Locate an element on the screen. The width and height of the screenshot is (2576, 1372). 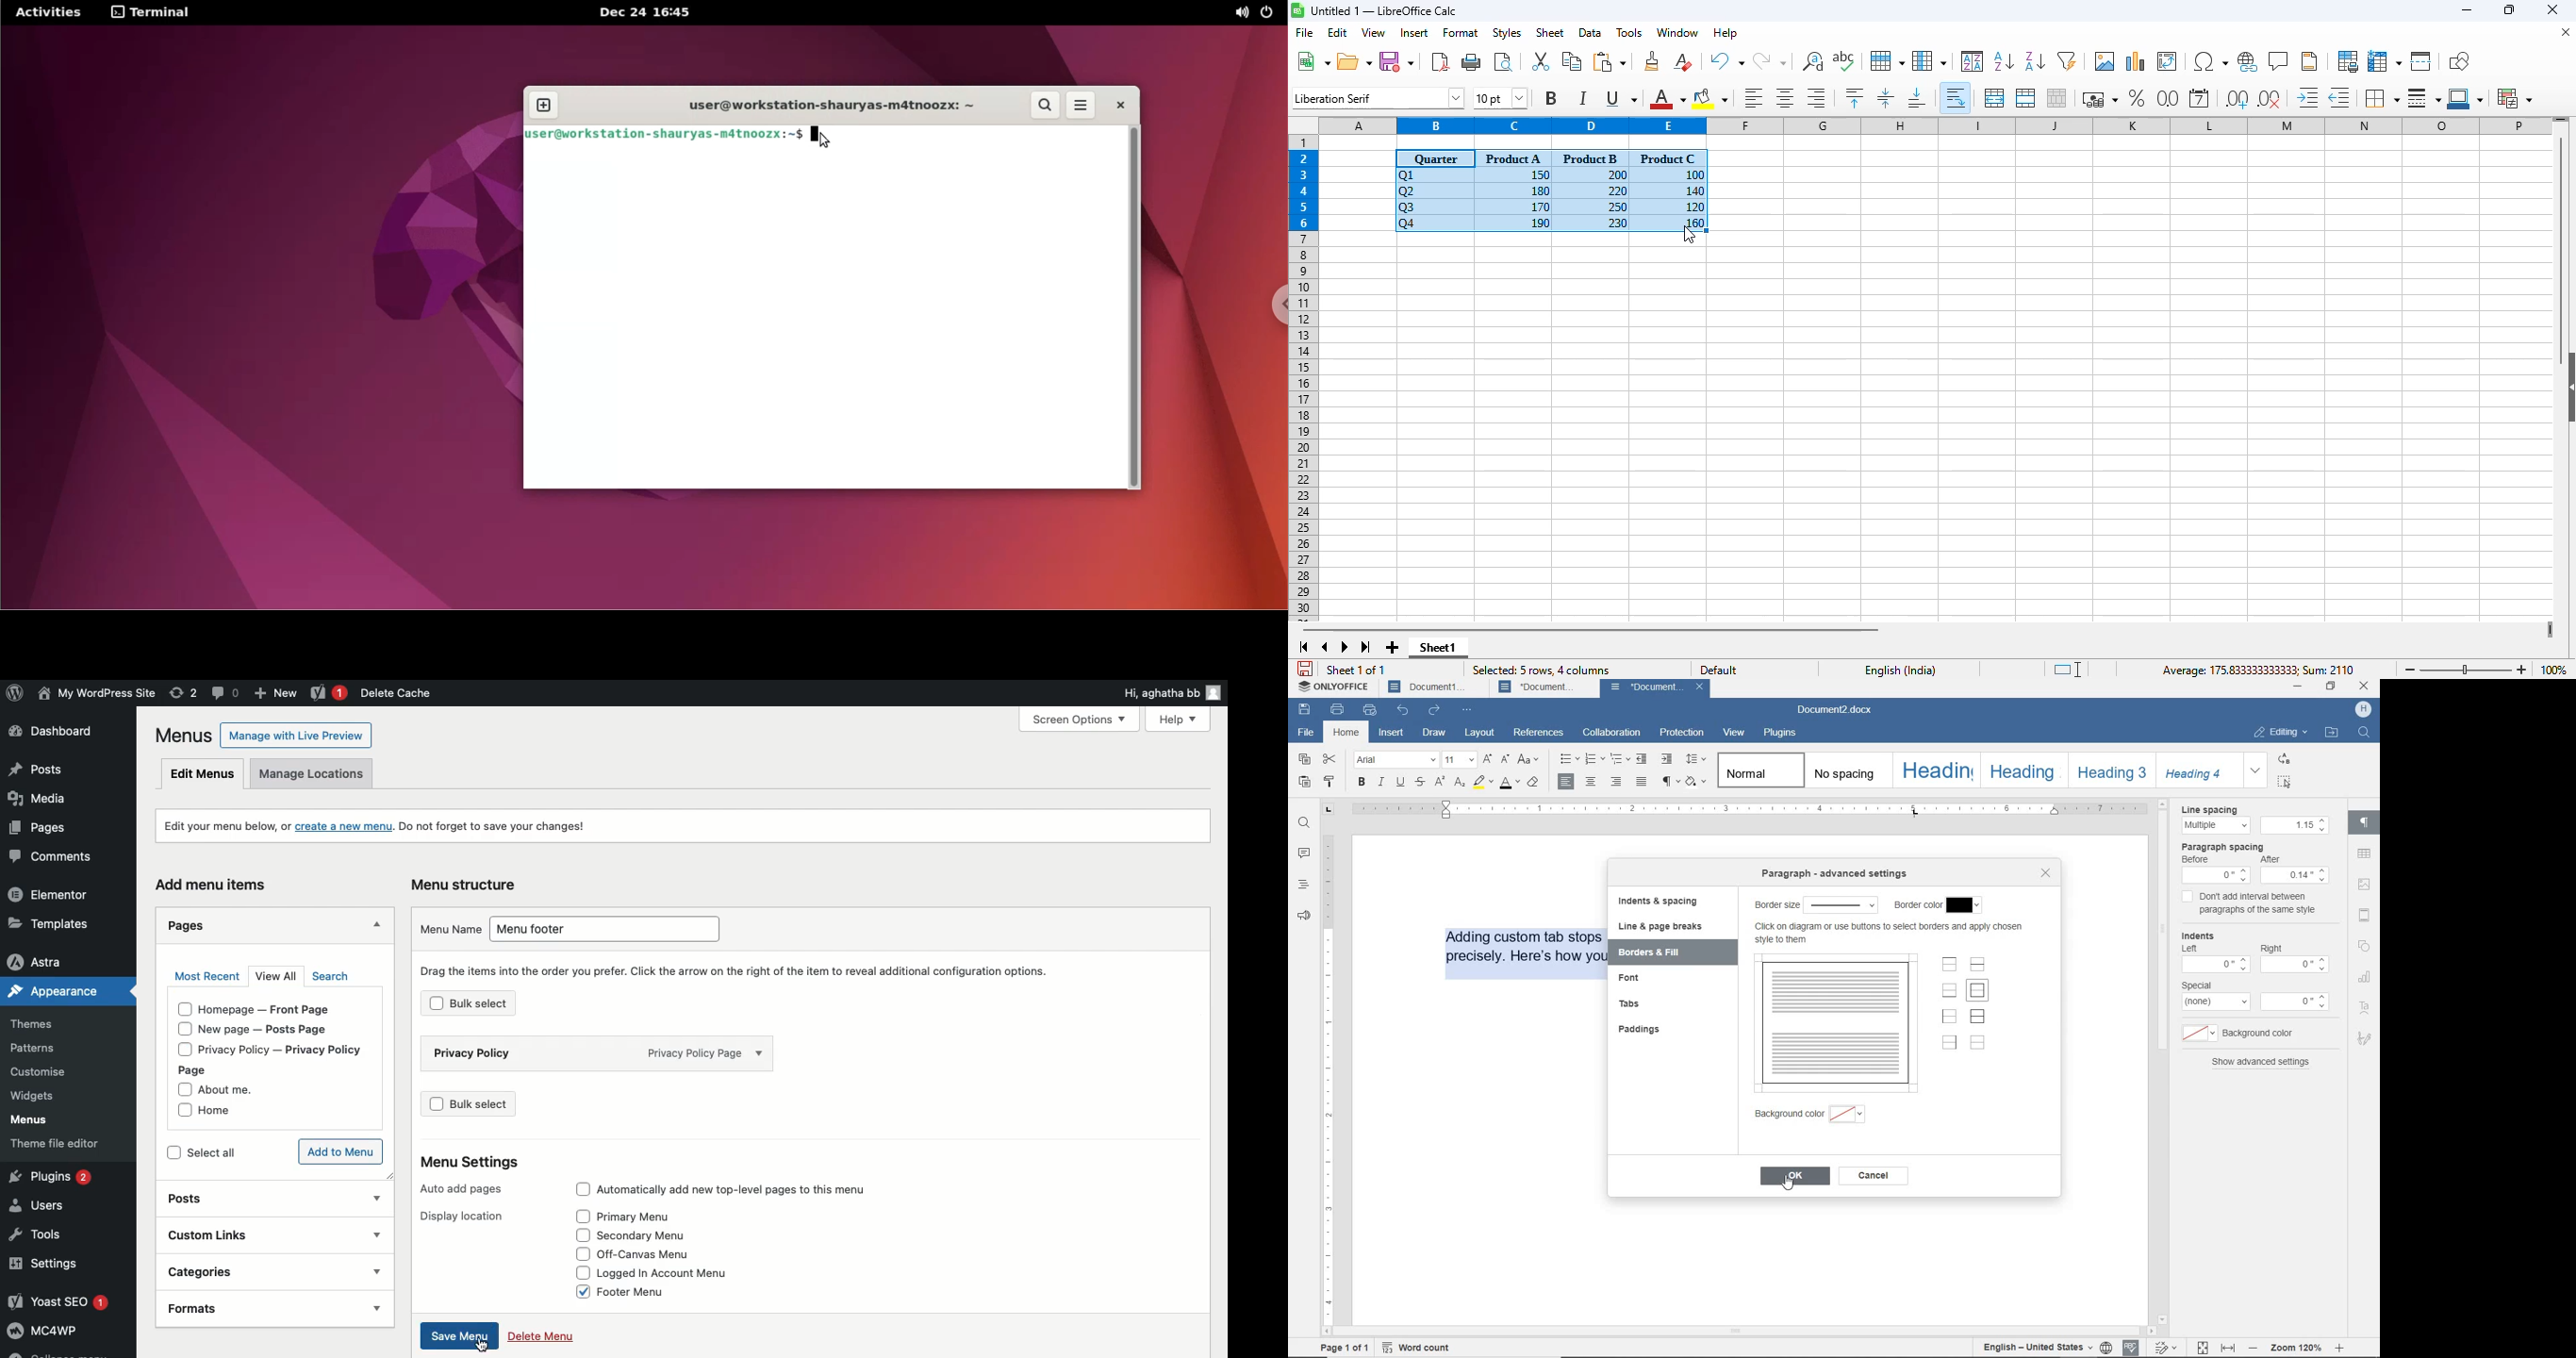
font is located at coordinates (1635, 978).